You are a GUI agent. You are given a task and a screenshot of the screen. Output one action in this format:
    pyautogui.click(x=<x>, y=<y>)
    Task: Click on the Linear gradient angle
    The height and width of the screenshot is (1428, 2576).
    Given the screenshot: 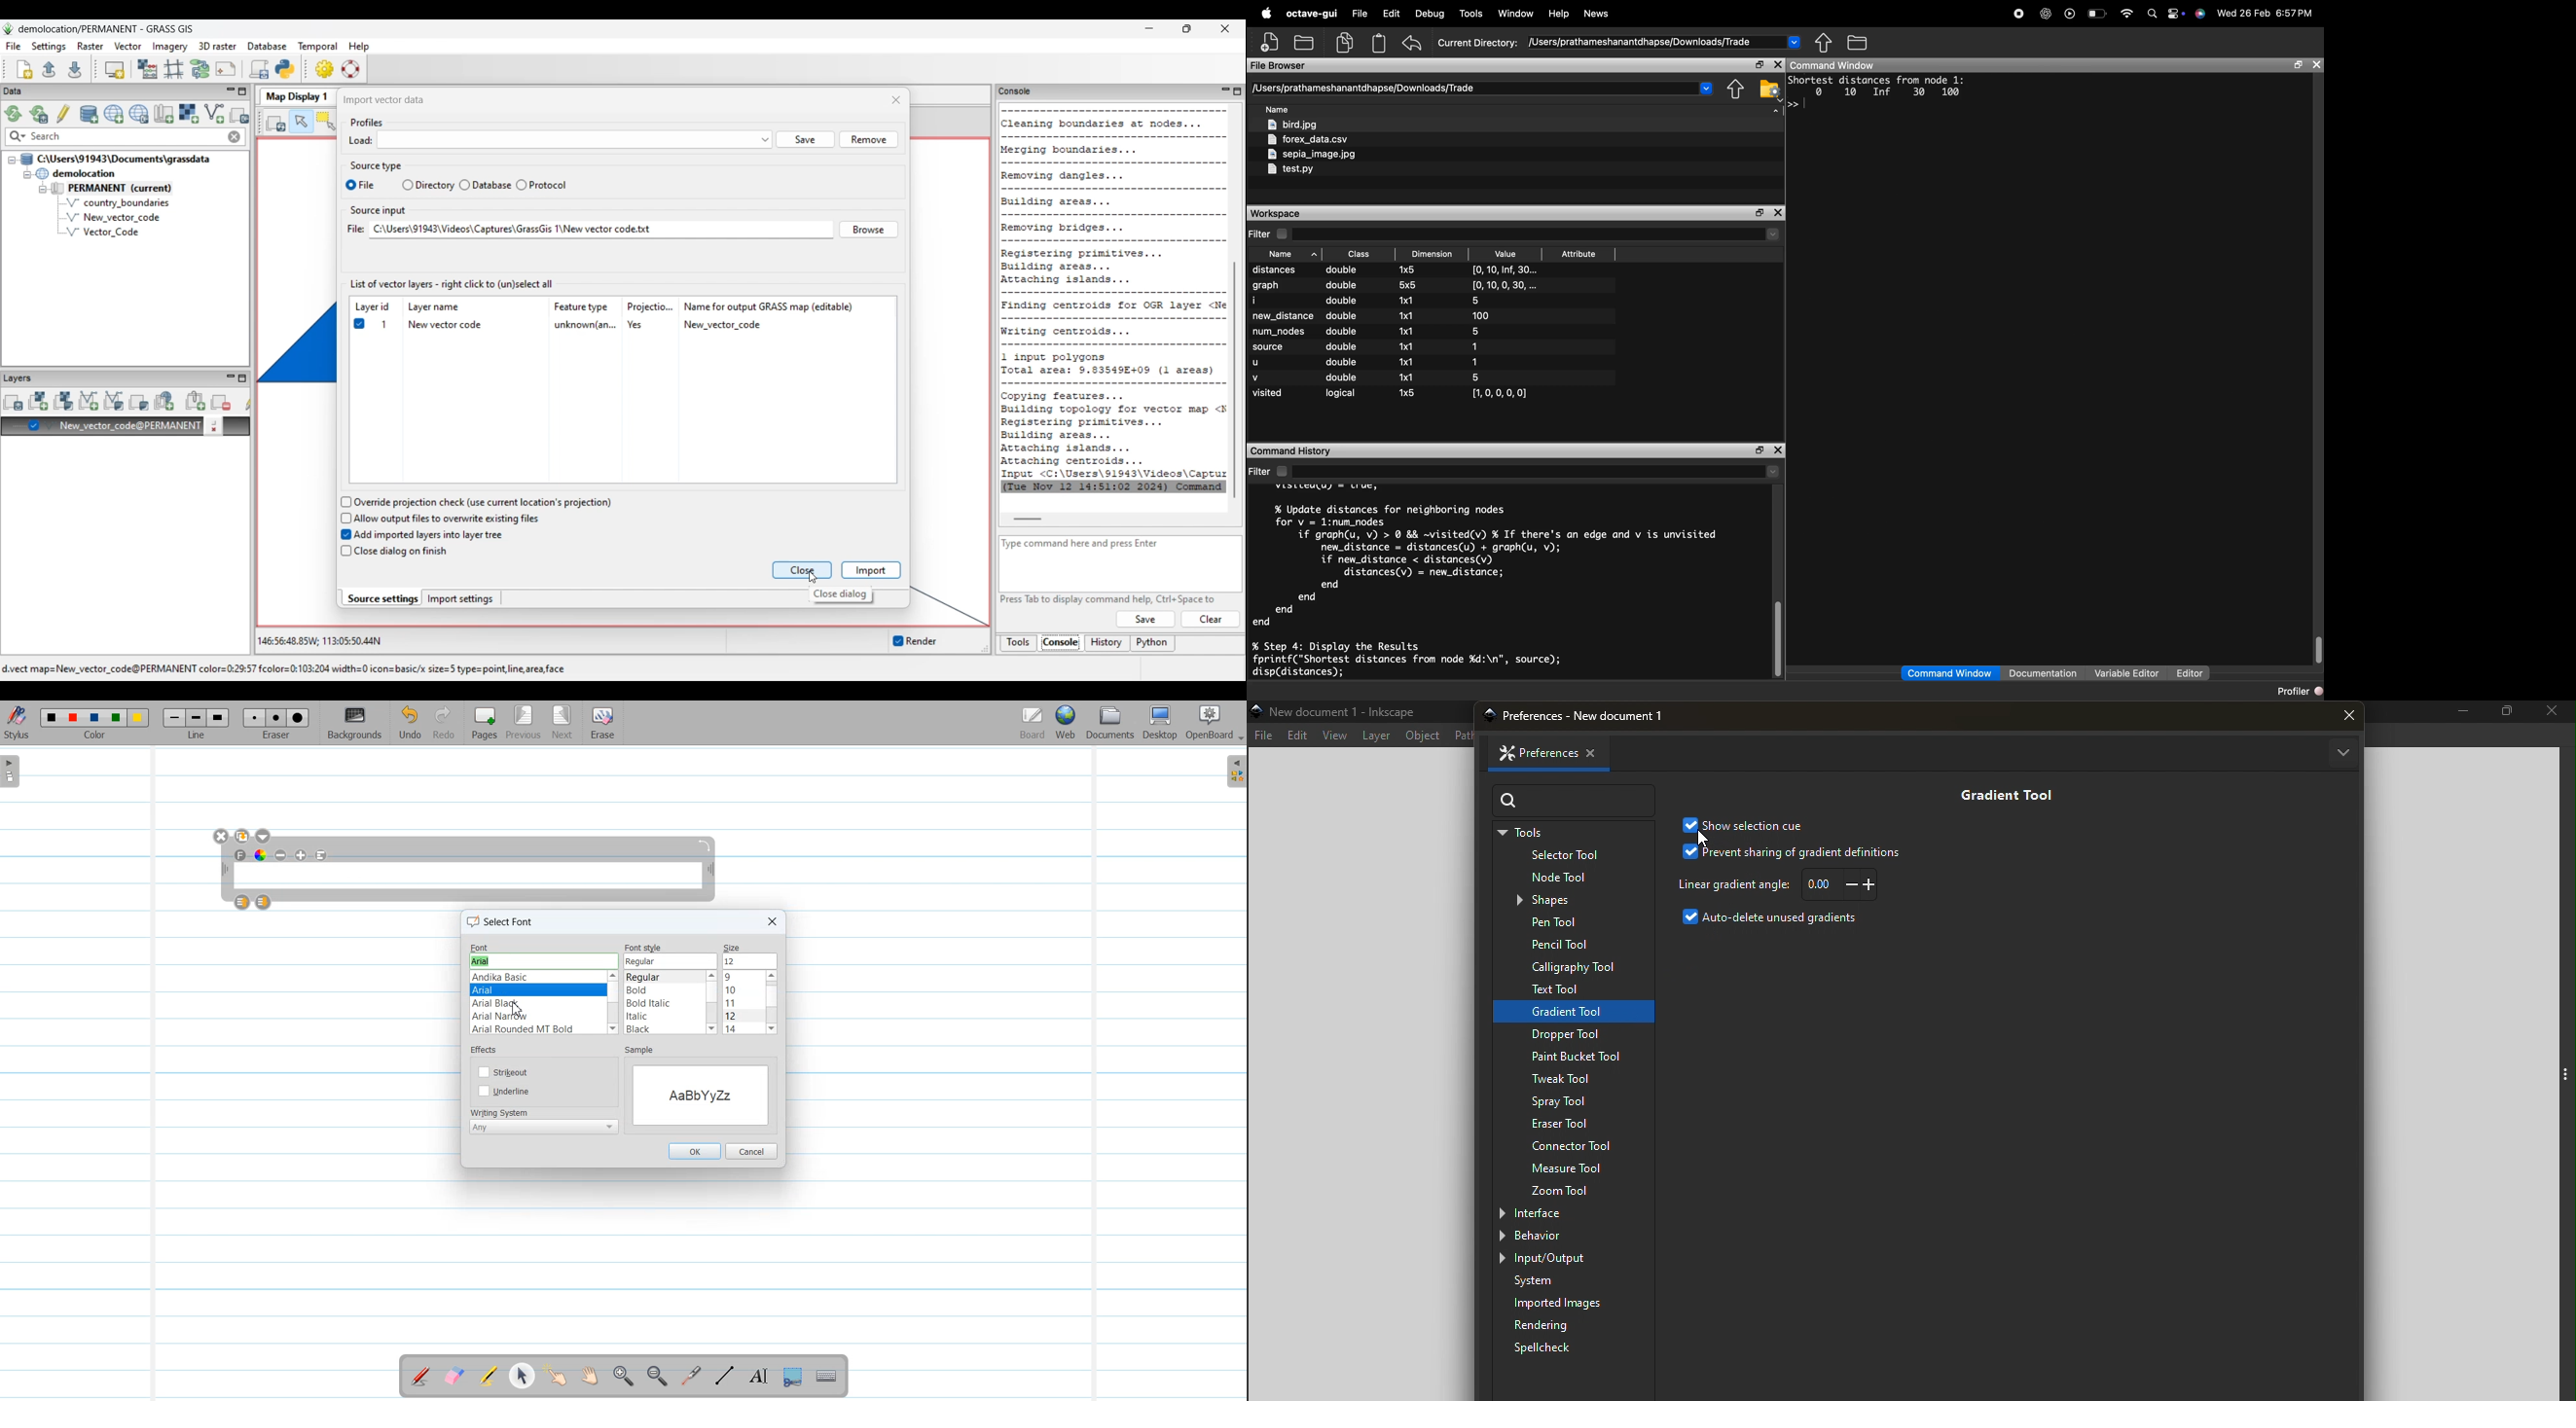 What is the action you would take?
    pyautogui.click(x=1732, y=884)
    